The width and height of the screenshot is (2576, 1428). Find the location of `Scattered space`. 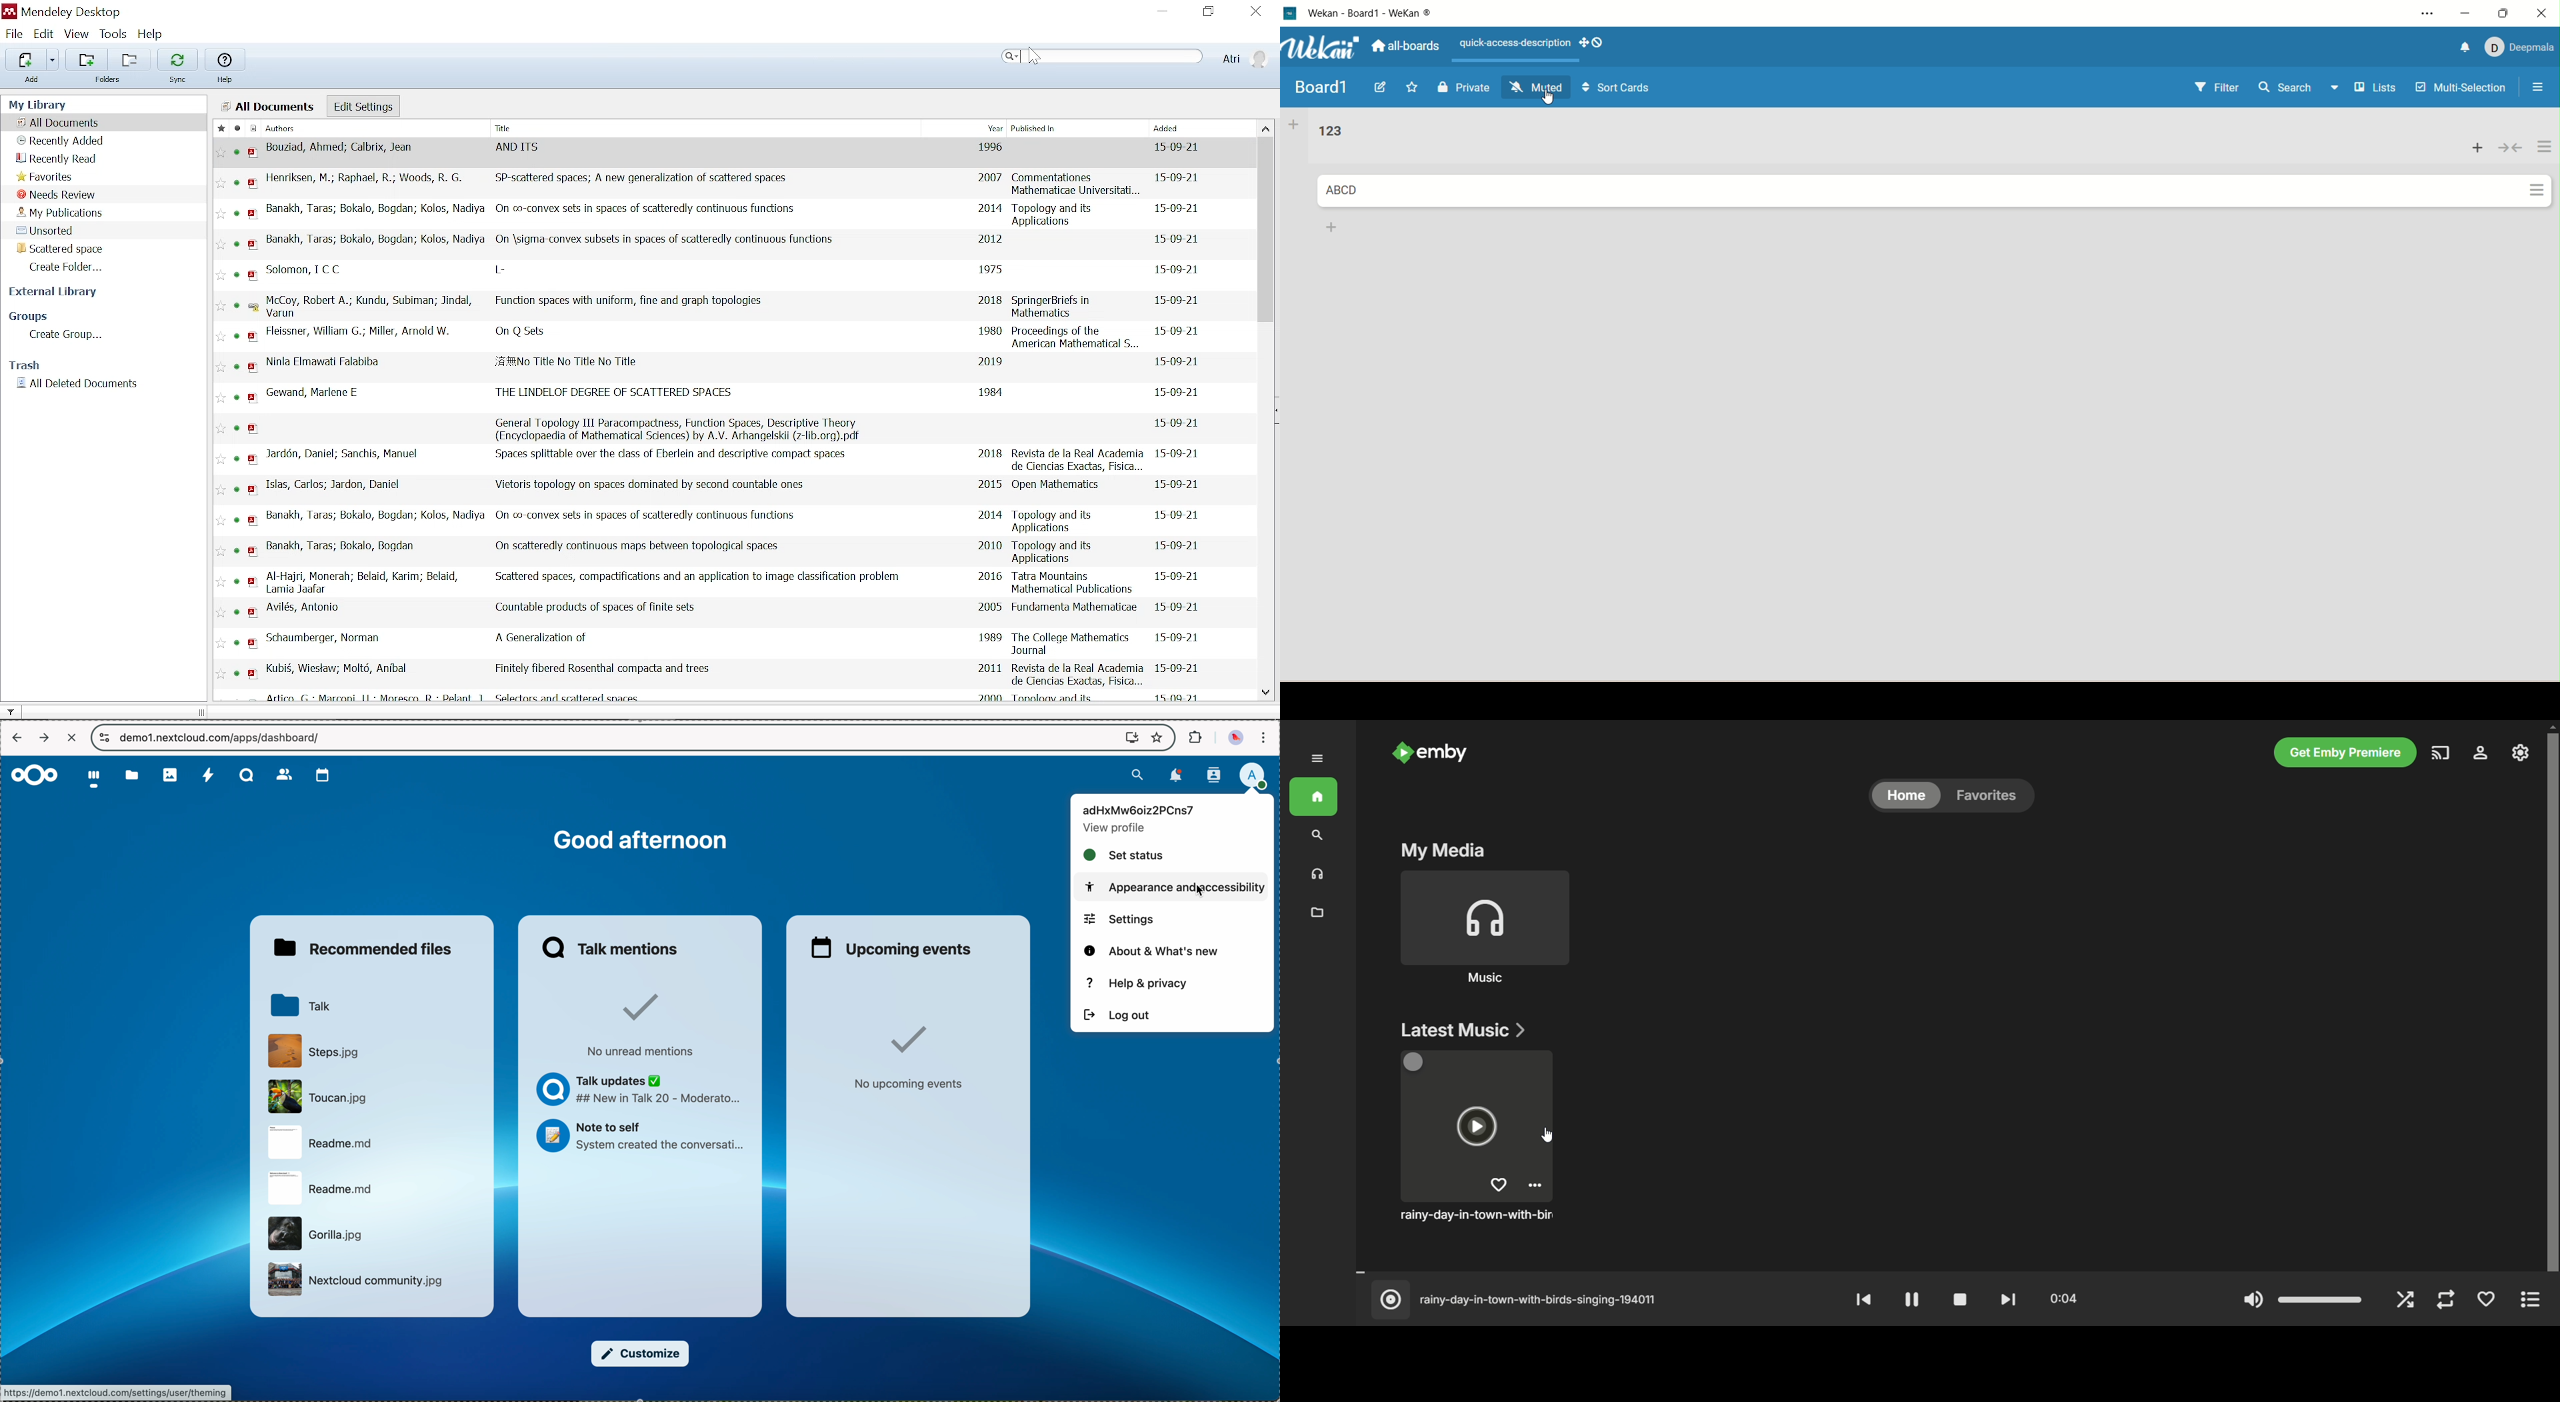

Scattered space is located at coordinates (58, 248).